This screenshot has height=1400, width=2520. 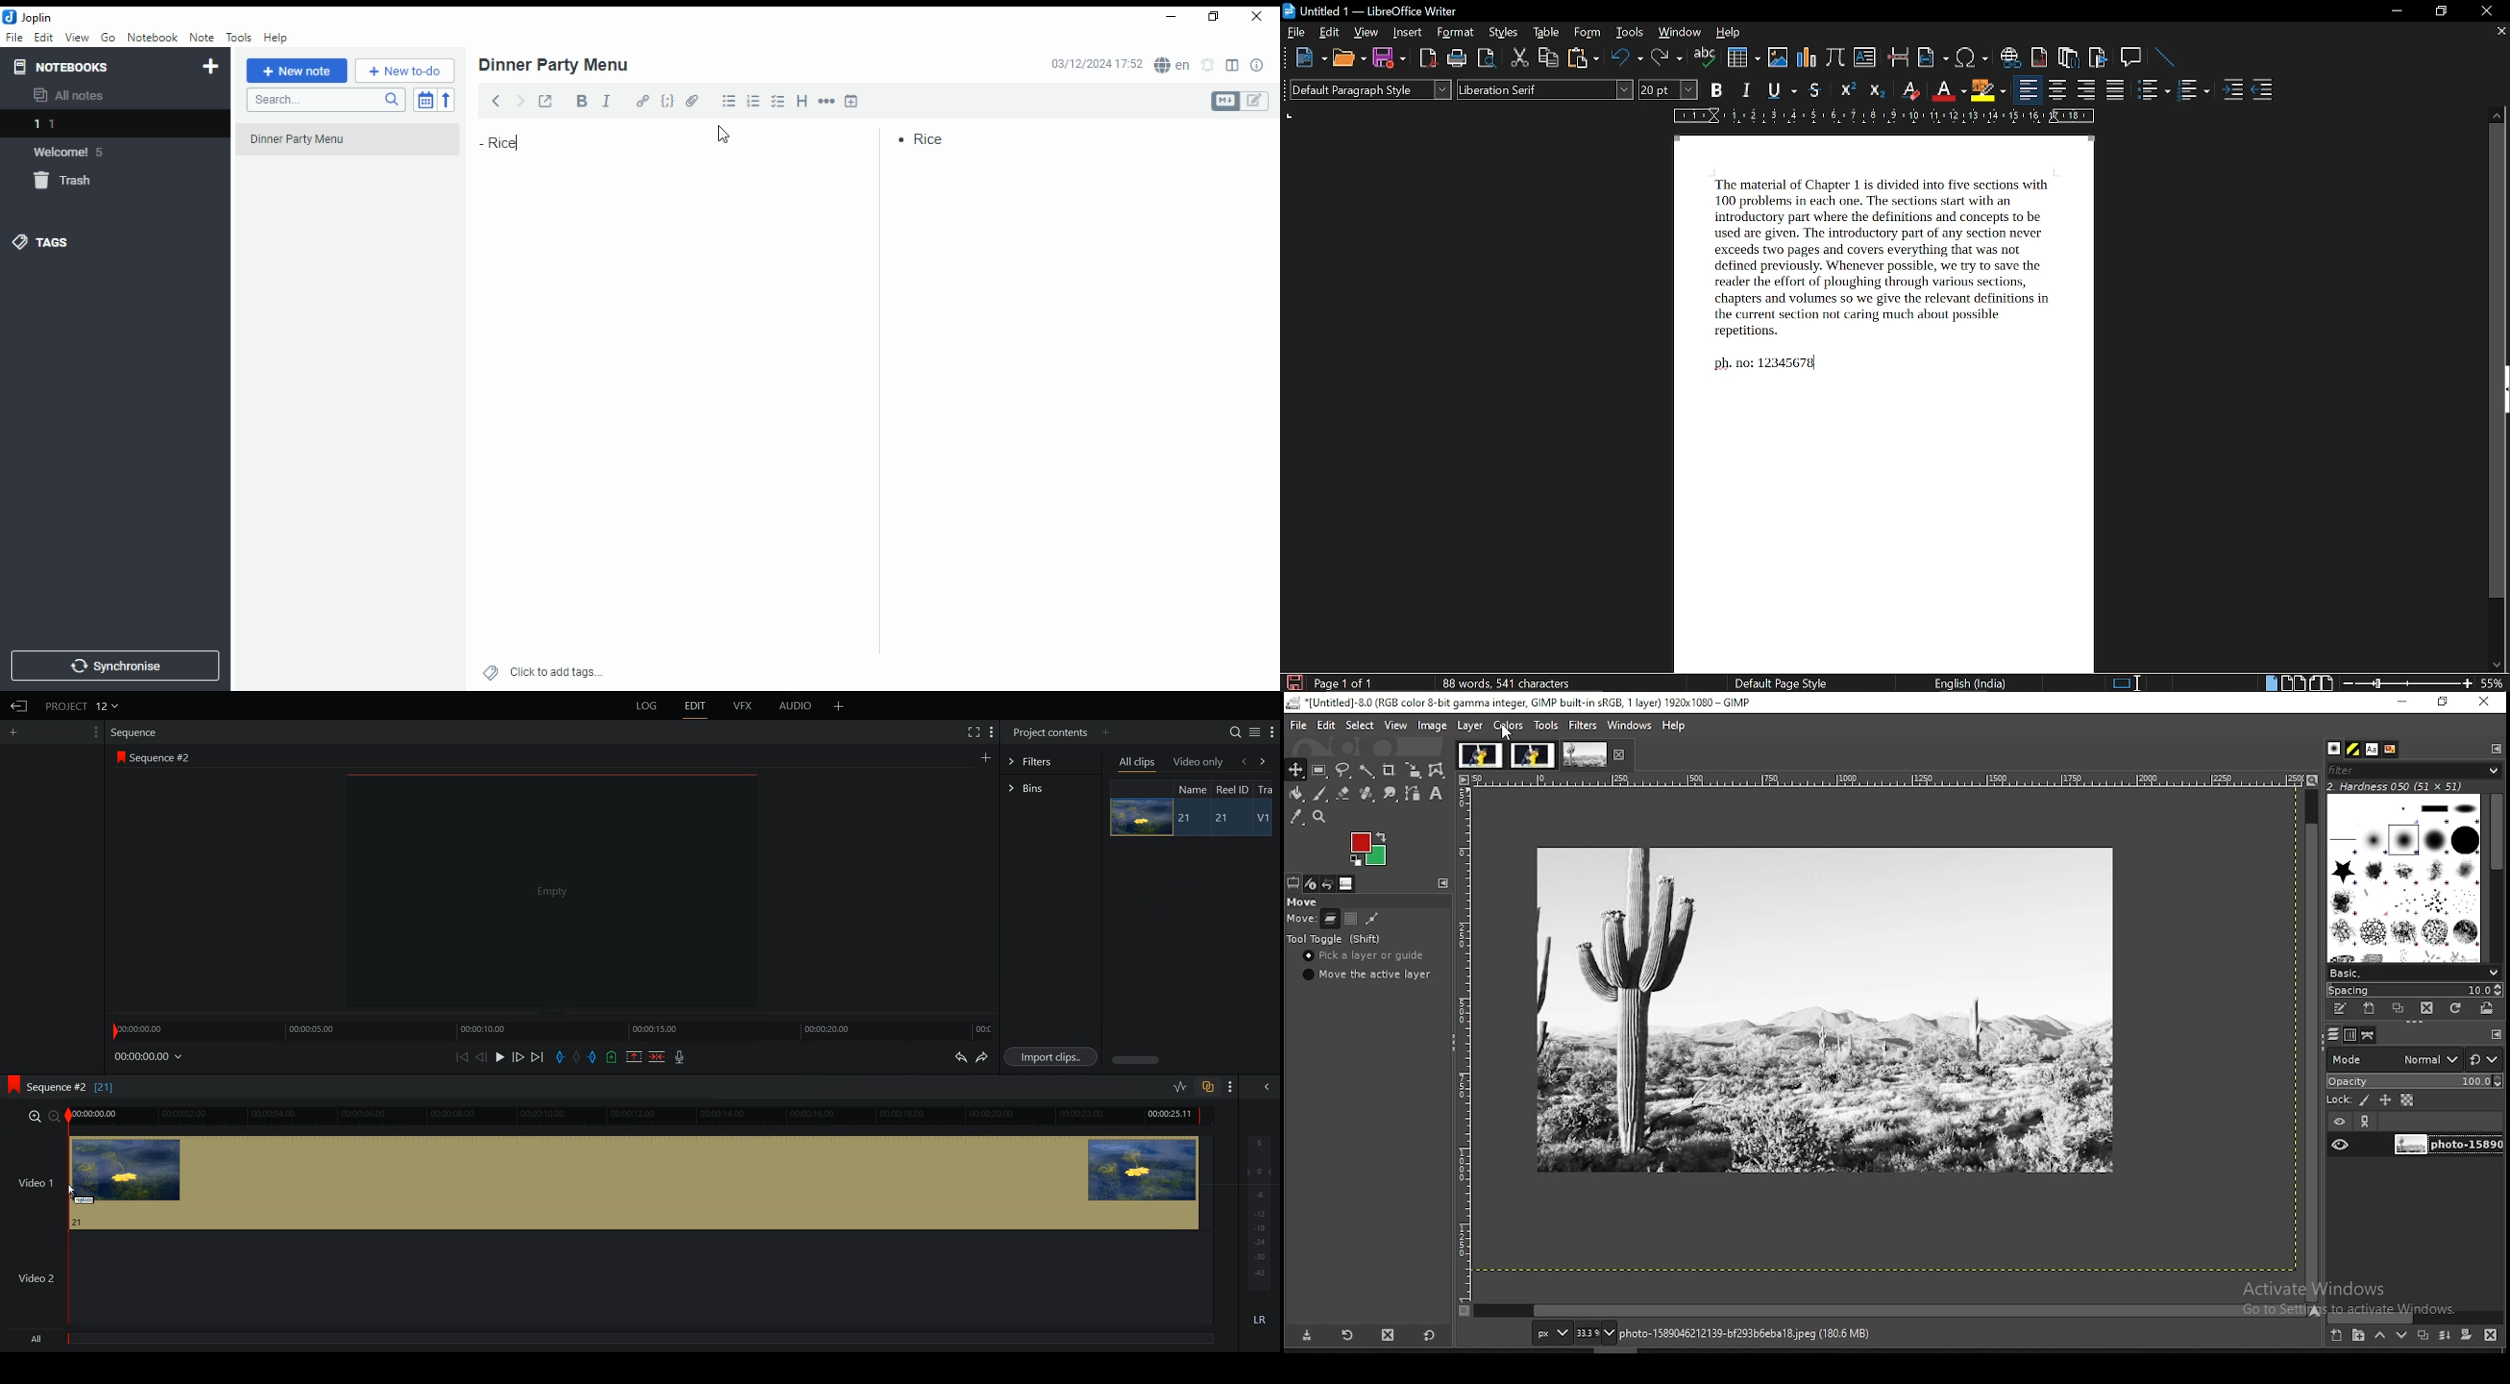 I want to click on Add Panel, so click(x=15, y=733).